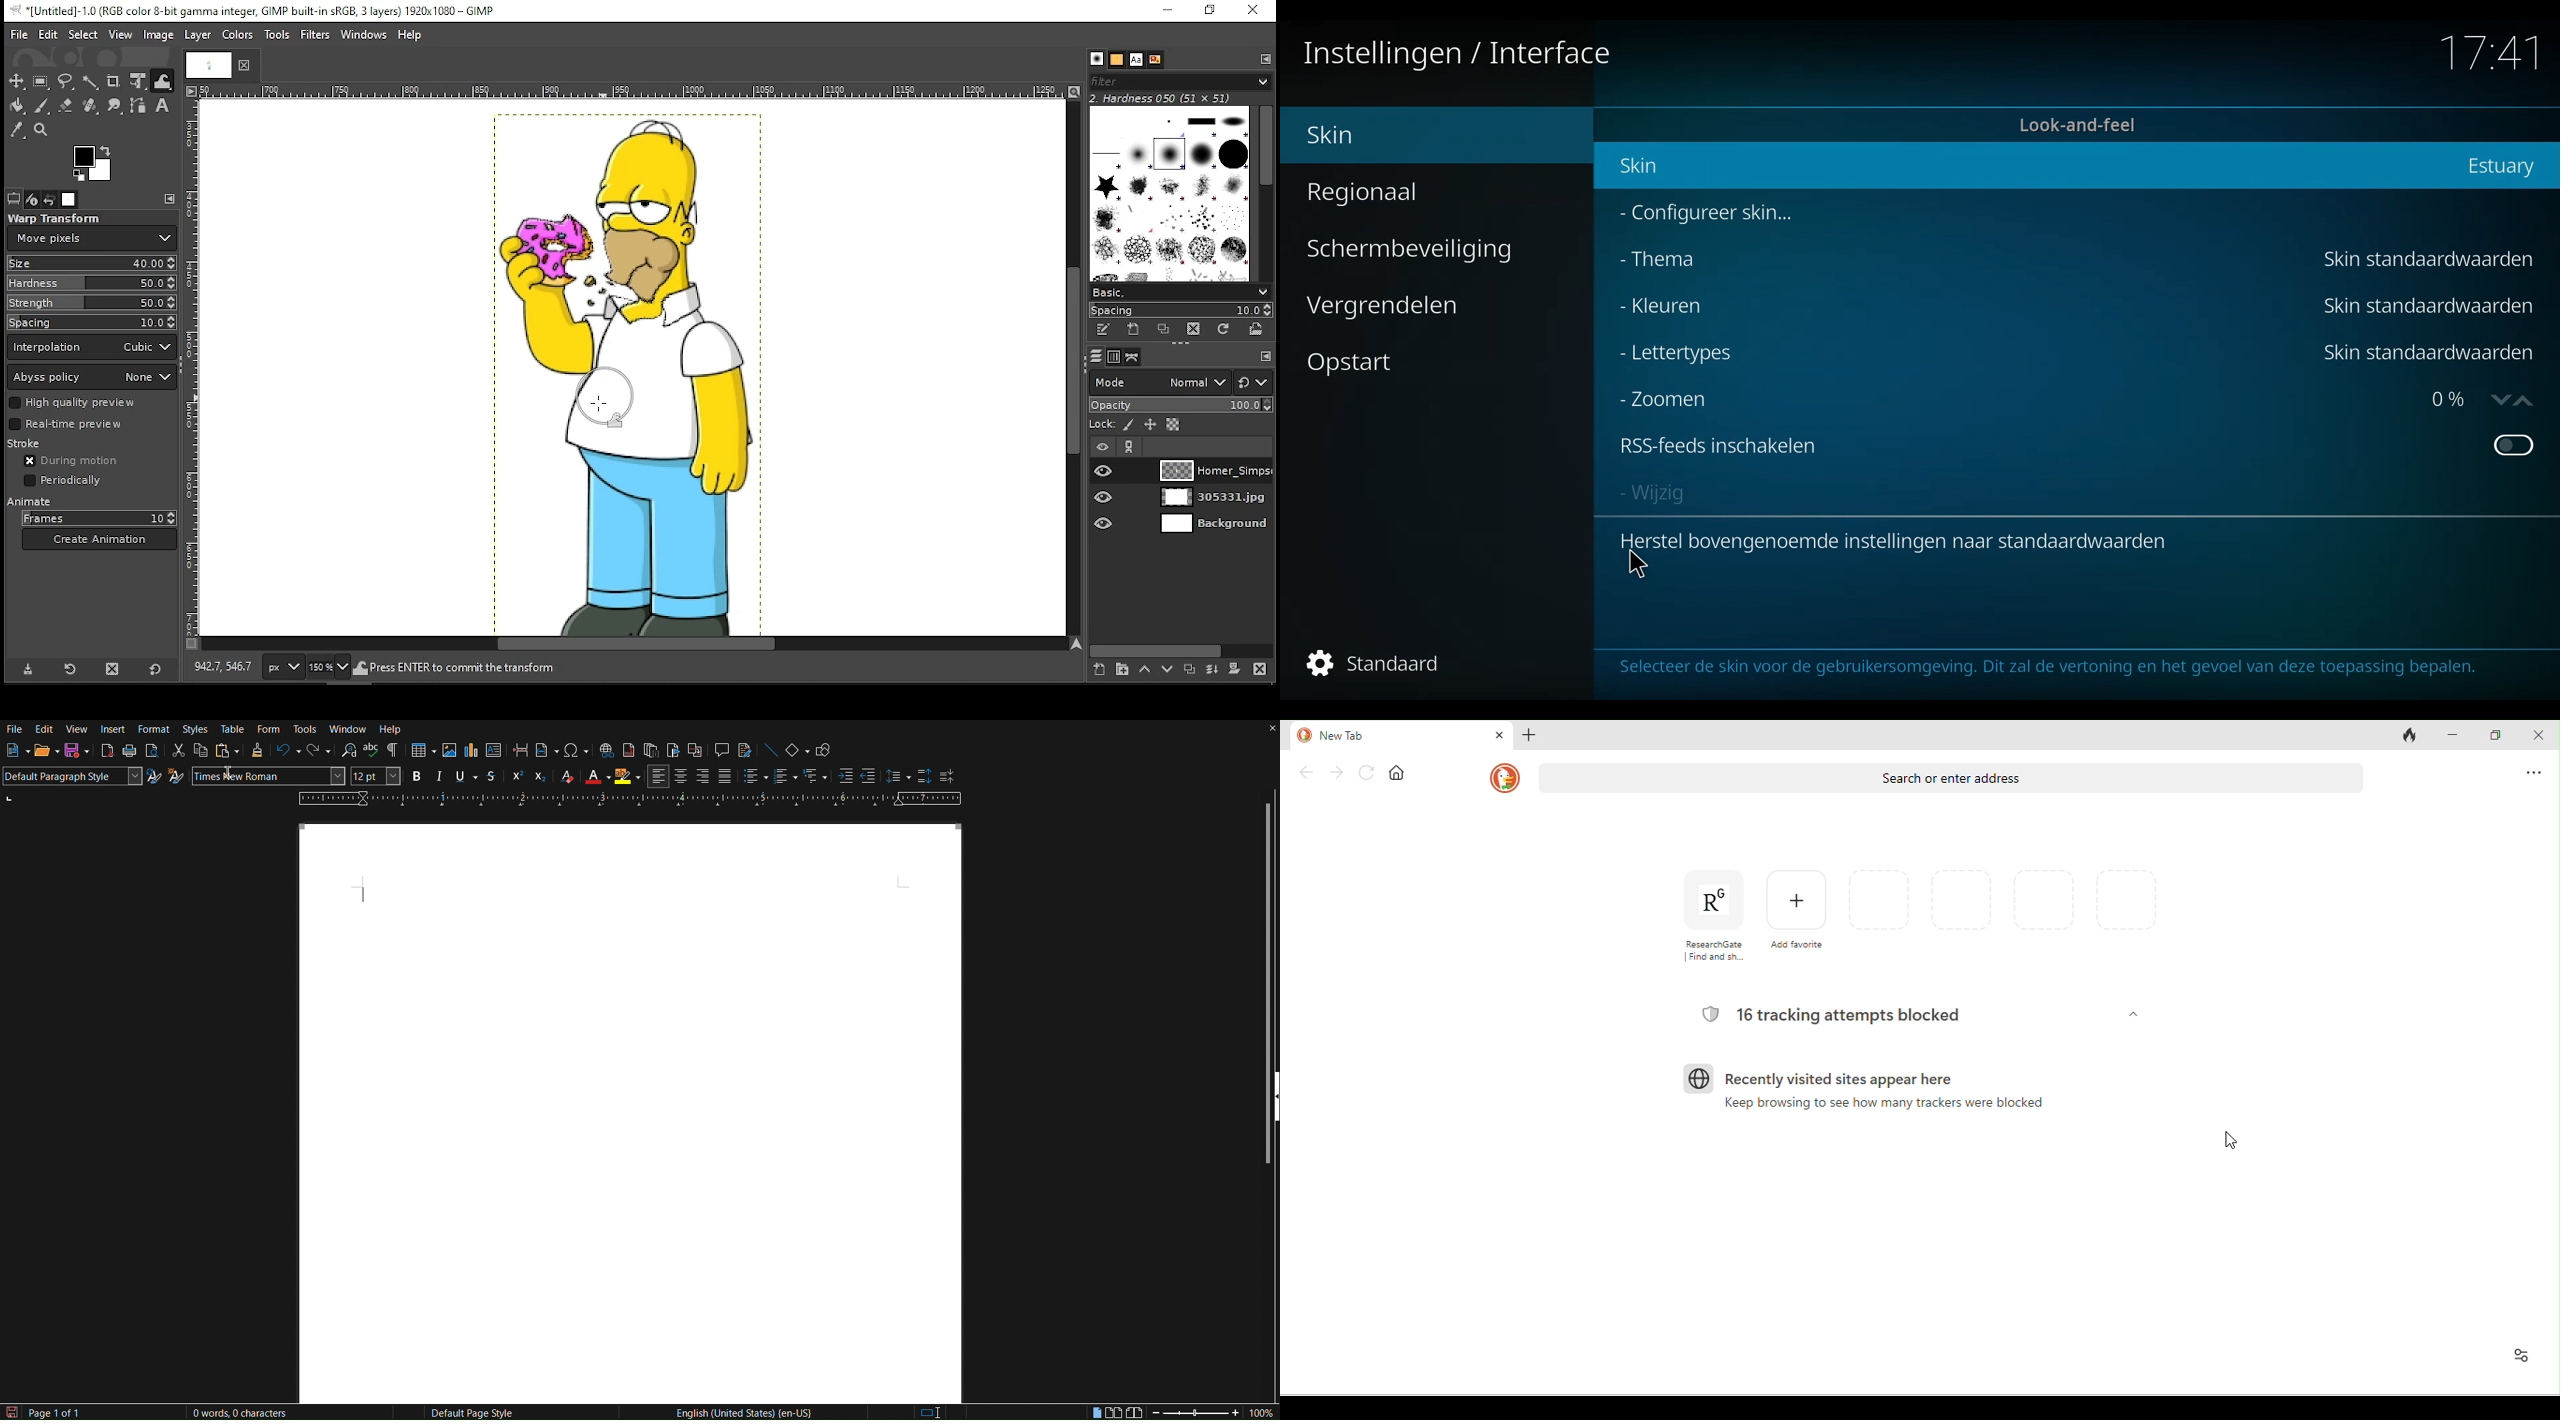  I want to click on edit this brush, so click(1103, 330).